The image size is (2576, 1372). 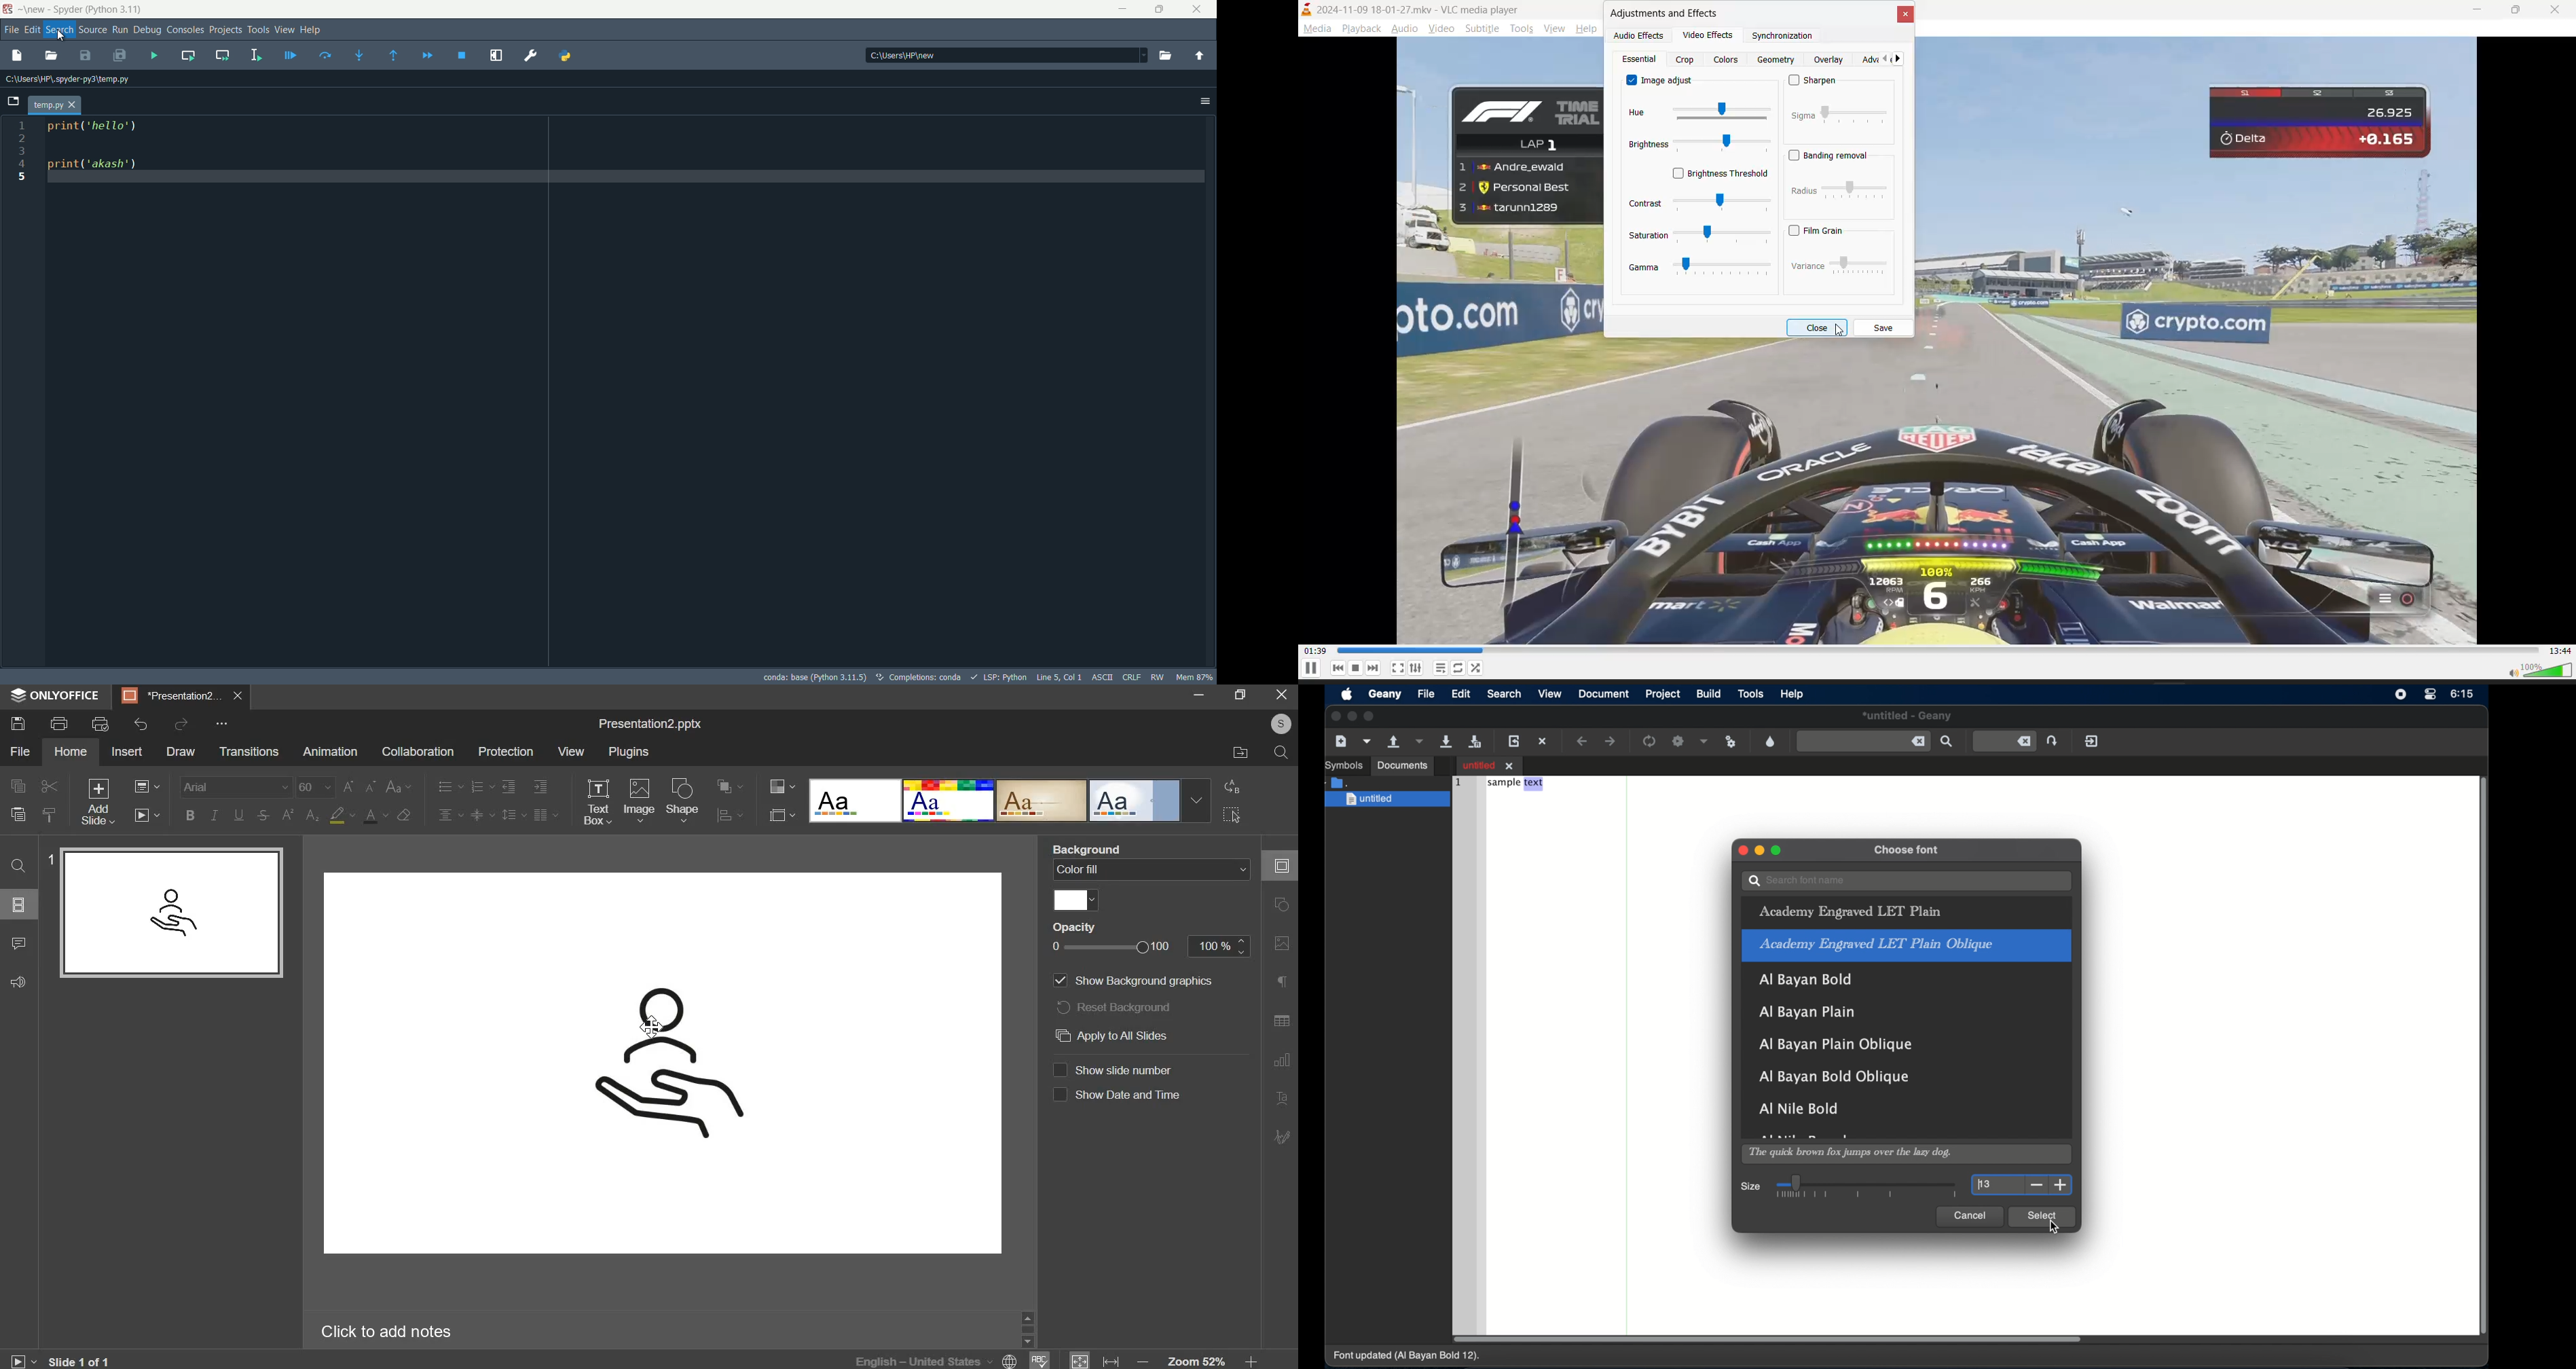 What do you see at coordinates (2564, 652) in the screenshot?
I see `total track time` at bounding box center [2564, 652].